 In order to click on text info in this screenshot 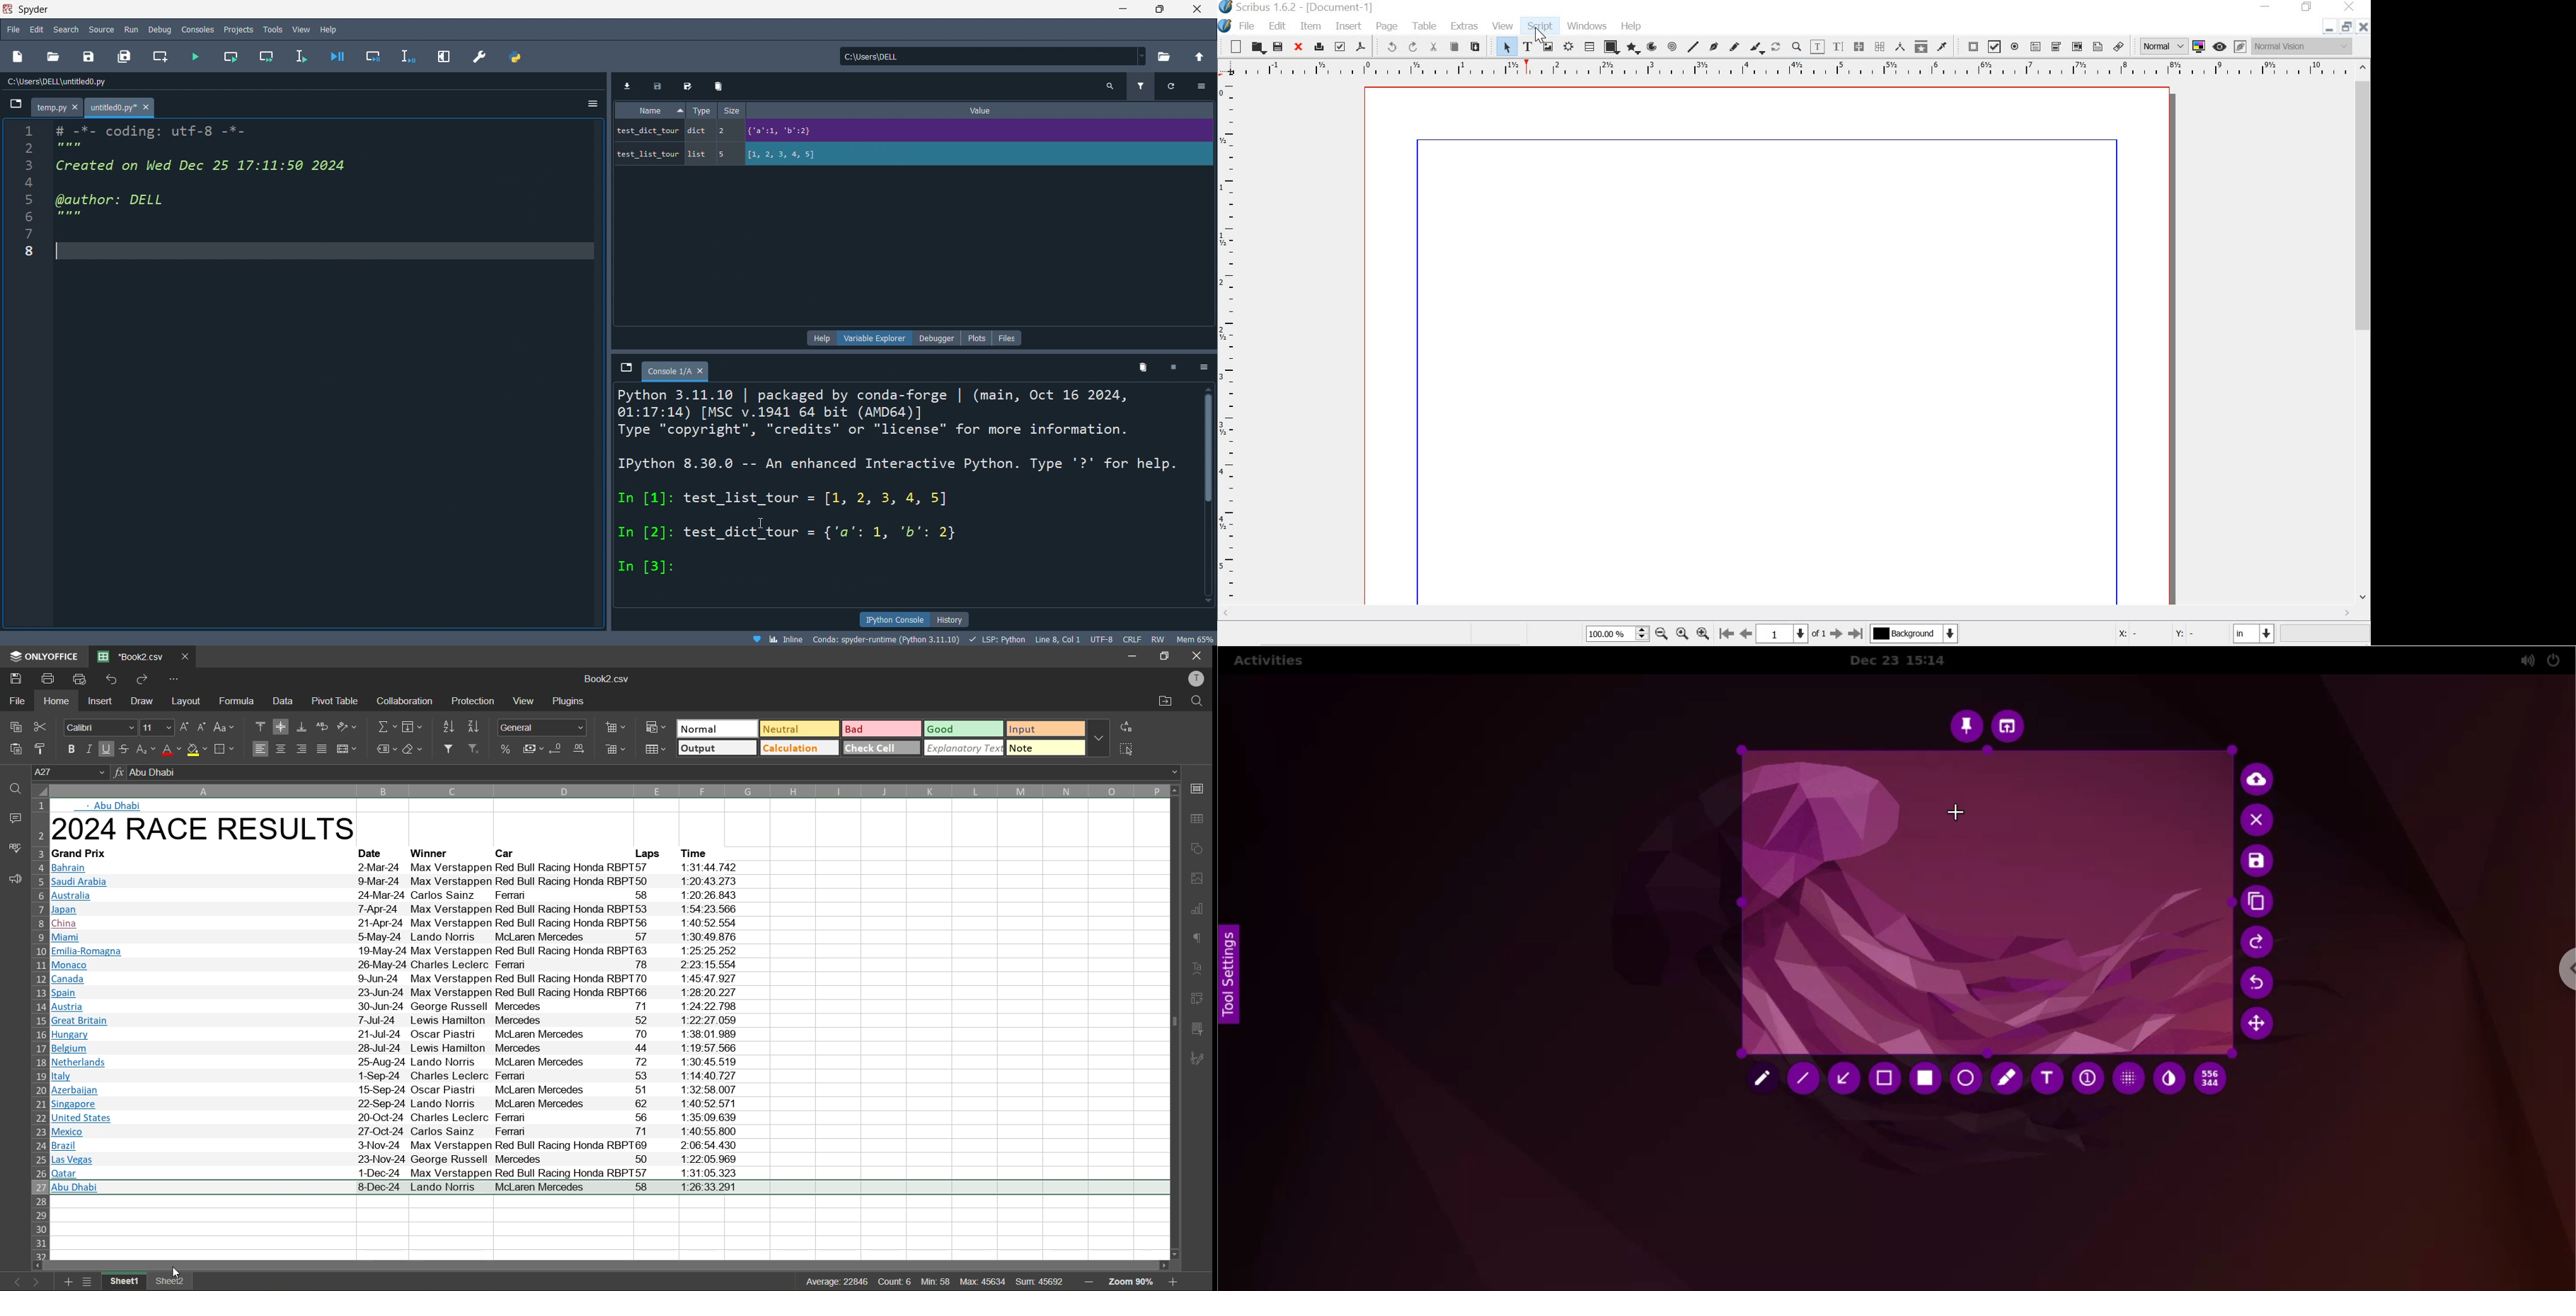, I will do `click(433, 854)`.